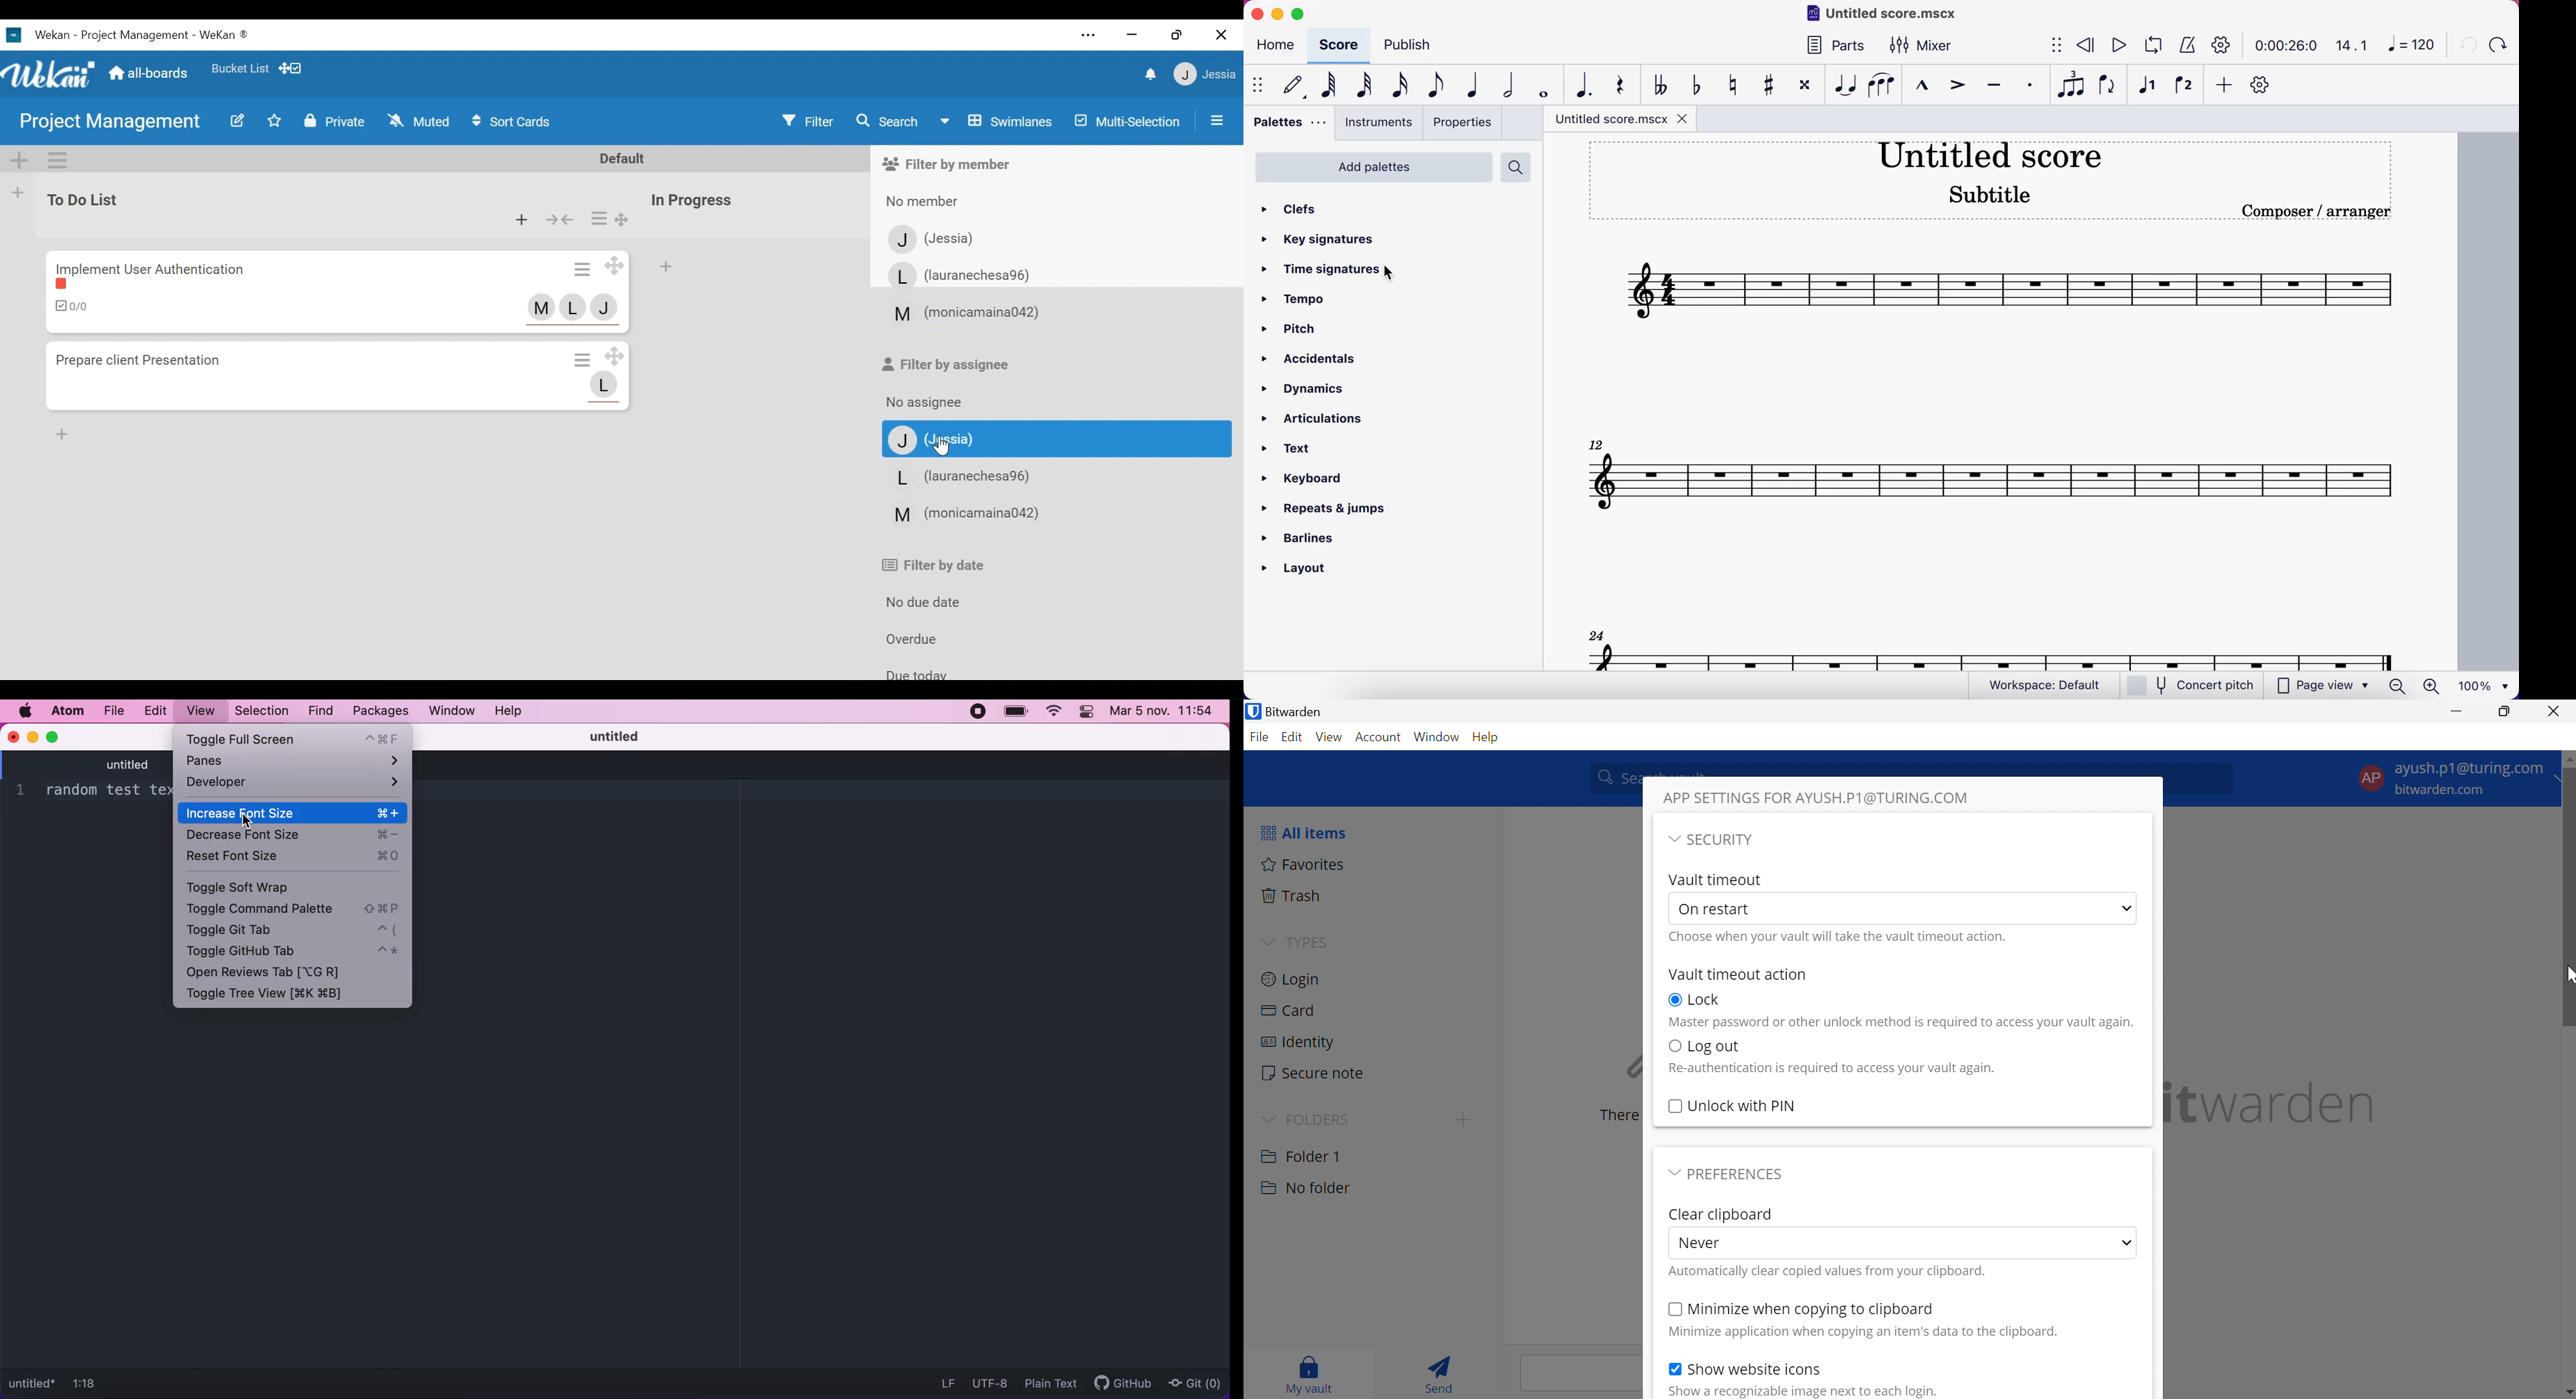  Describe the element at coordinates (627, 220) in the screenshot. I see `Desktop drag handles` at that location.